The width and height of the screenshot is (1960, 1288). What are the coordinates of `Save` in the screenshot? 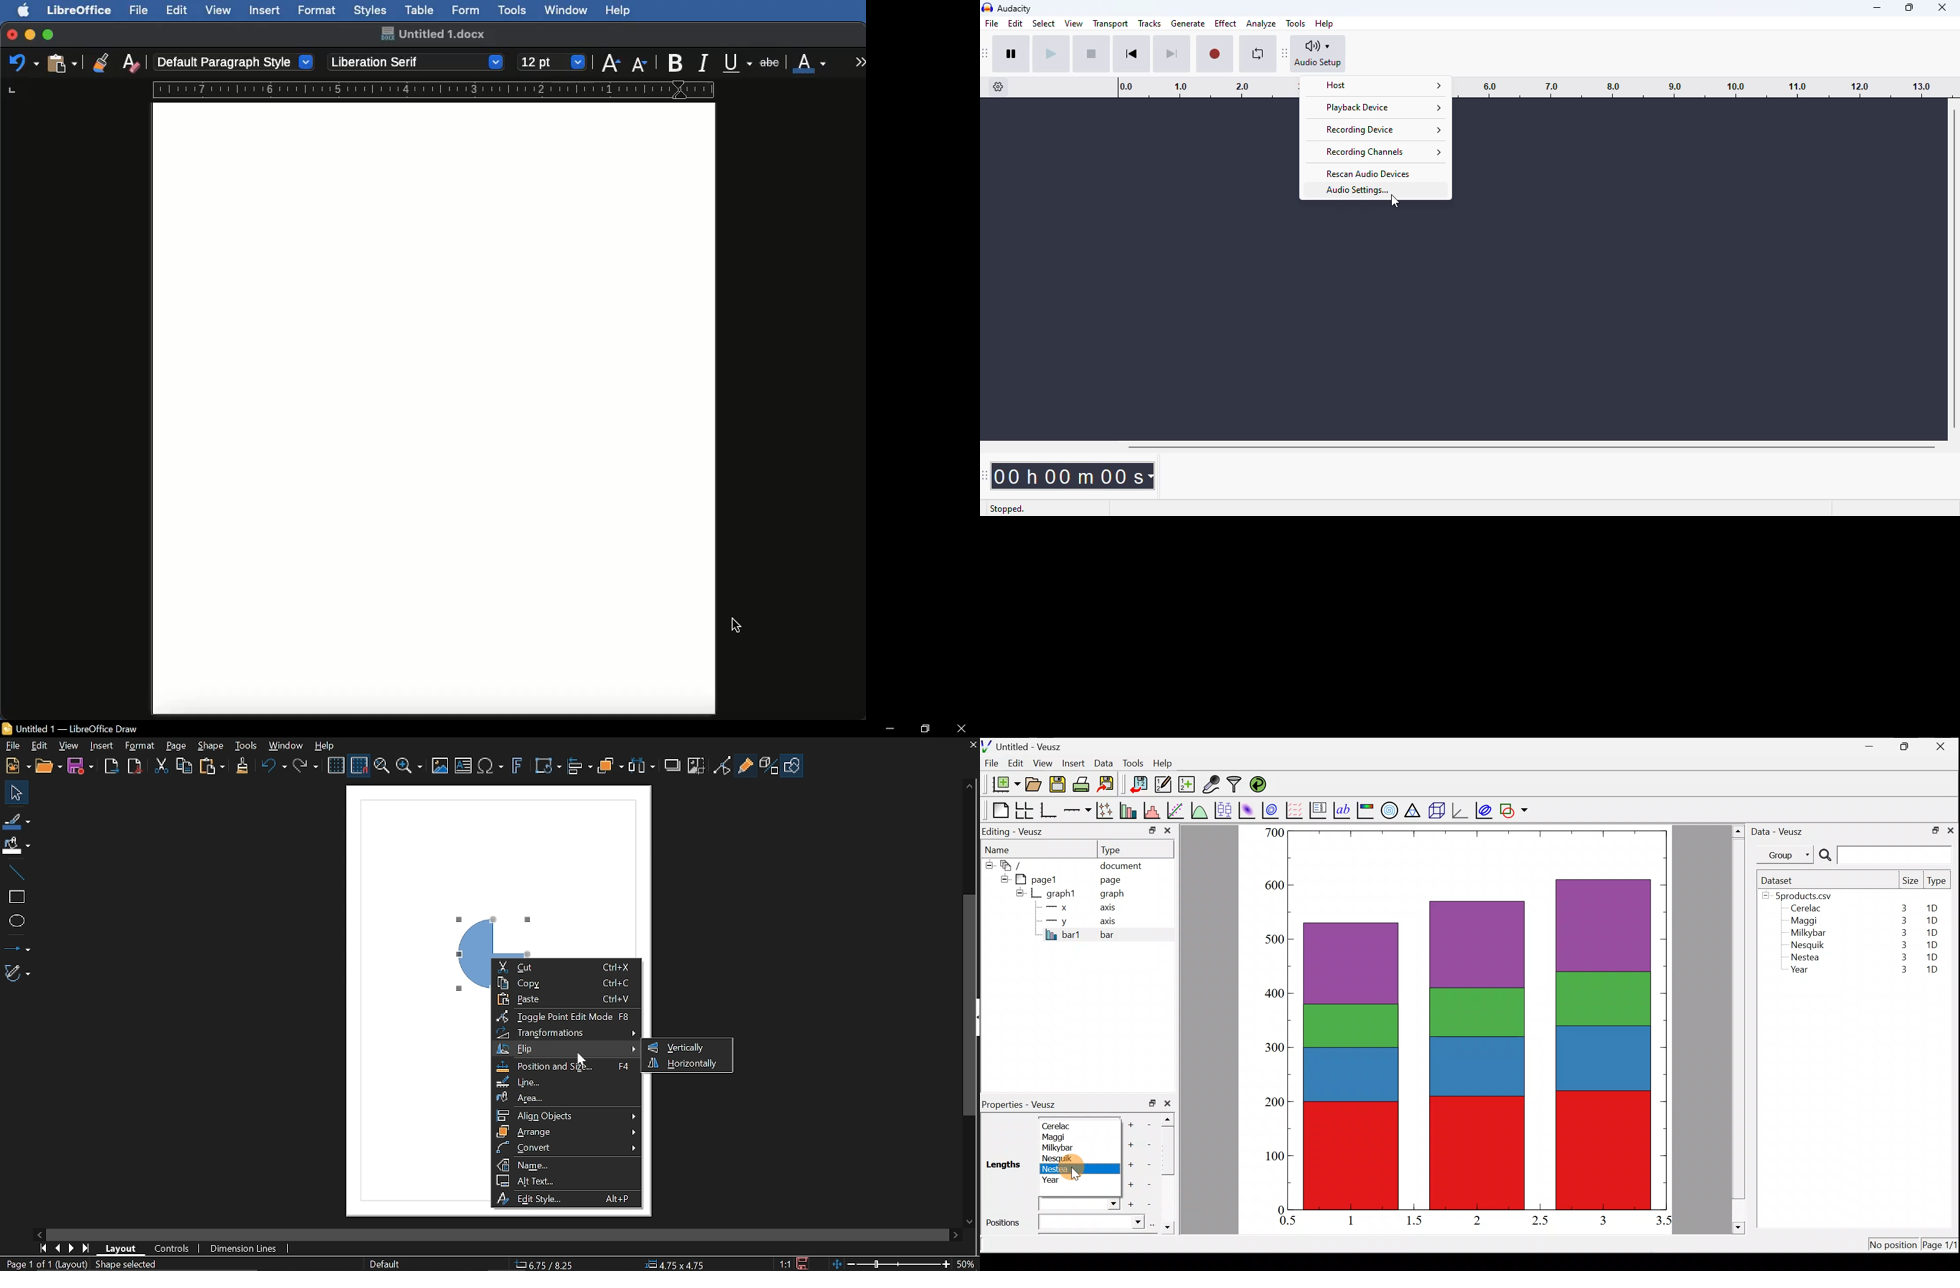 It's located at (83, 766).